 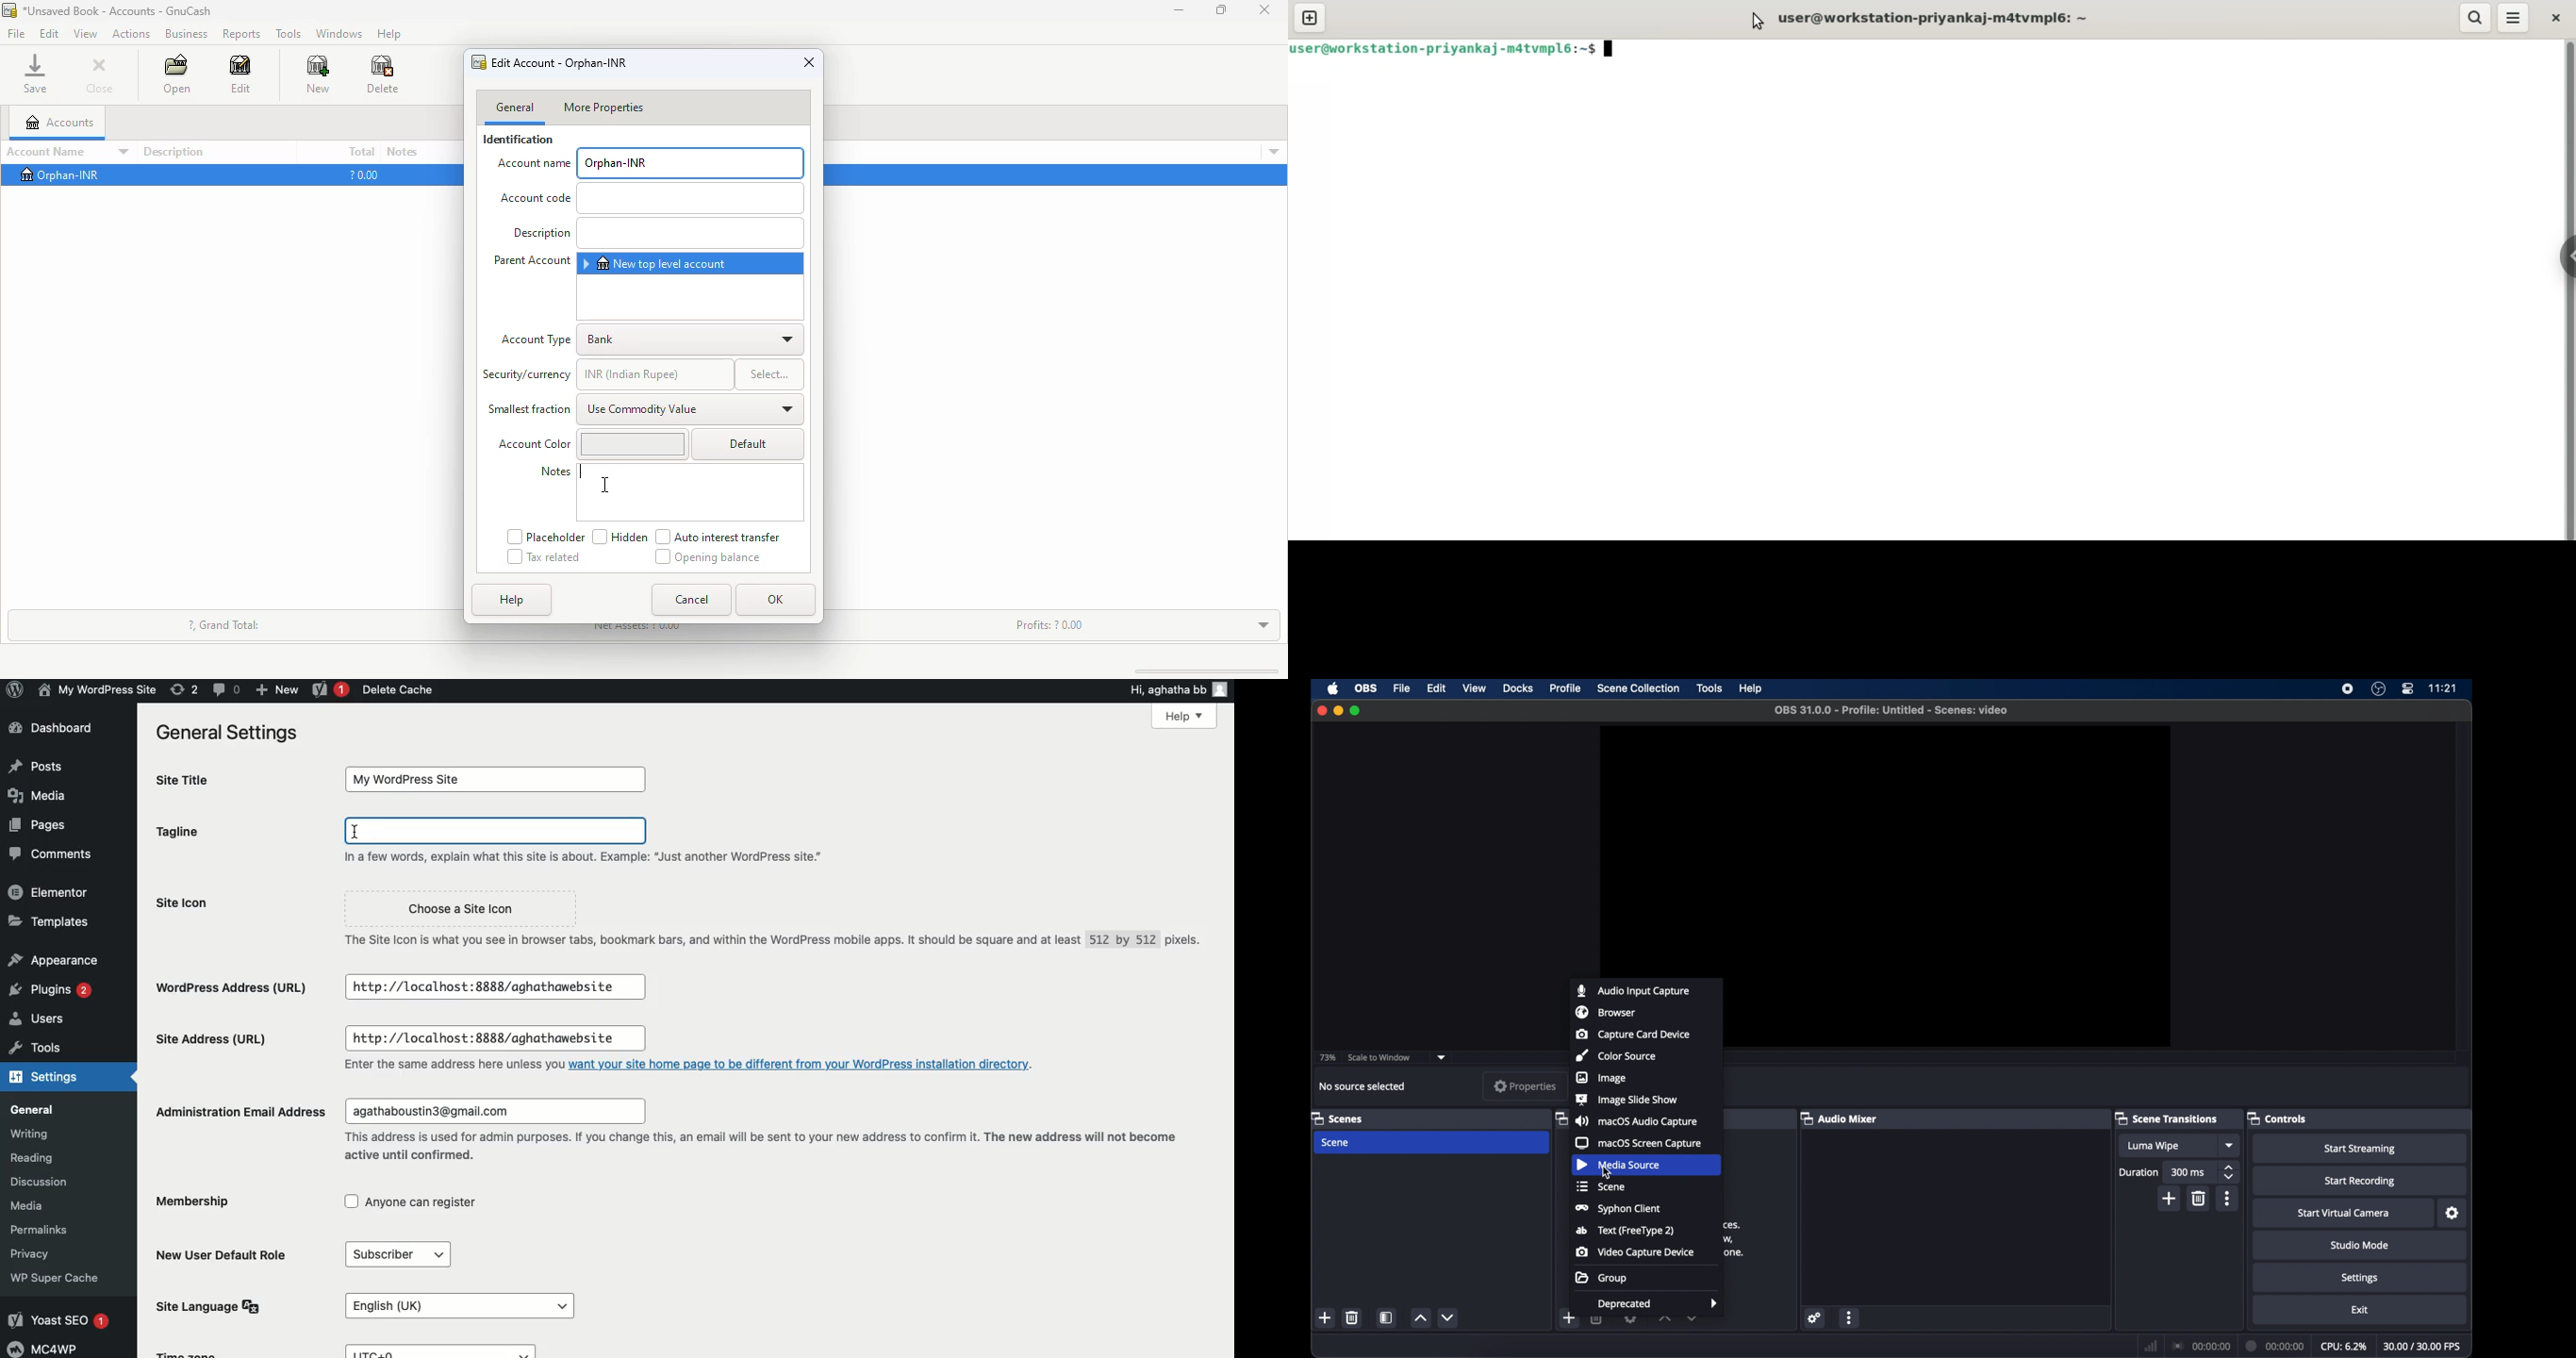 What do you see at coordinates (718, 537) in the screenshot?
I see `auto interest transfer` at bounding box center [718, 537].